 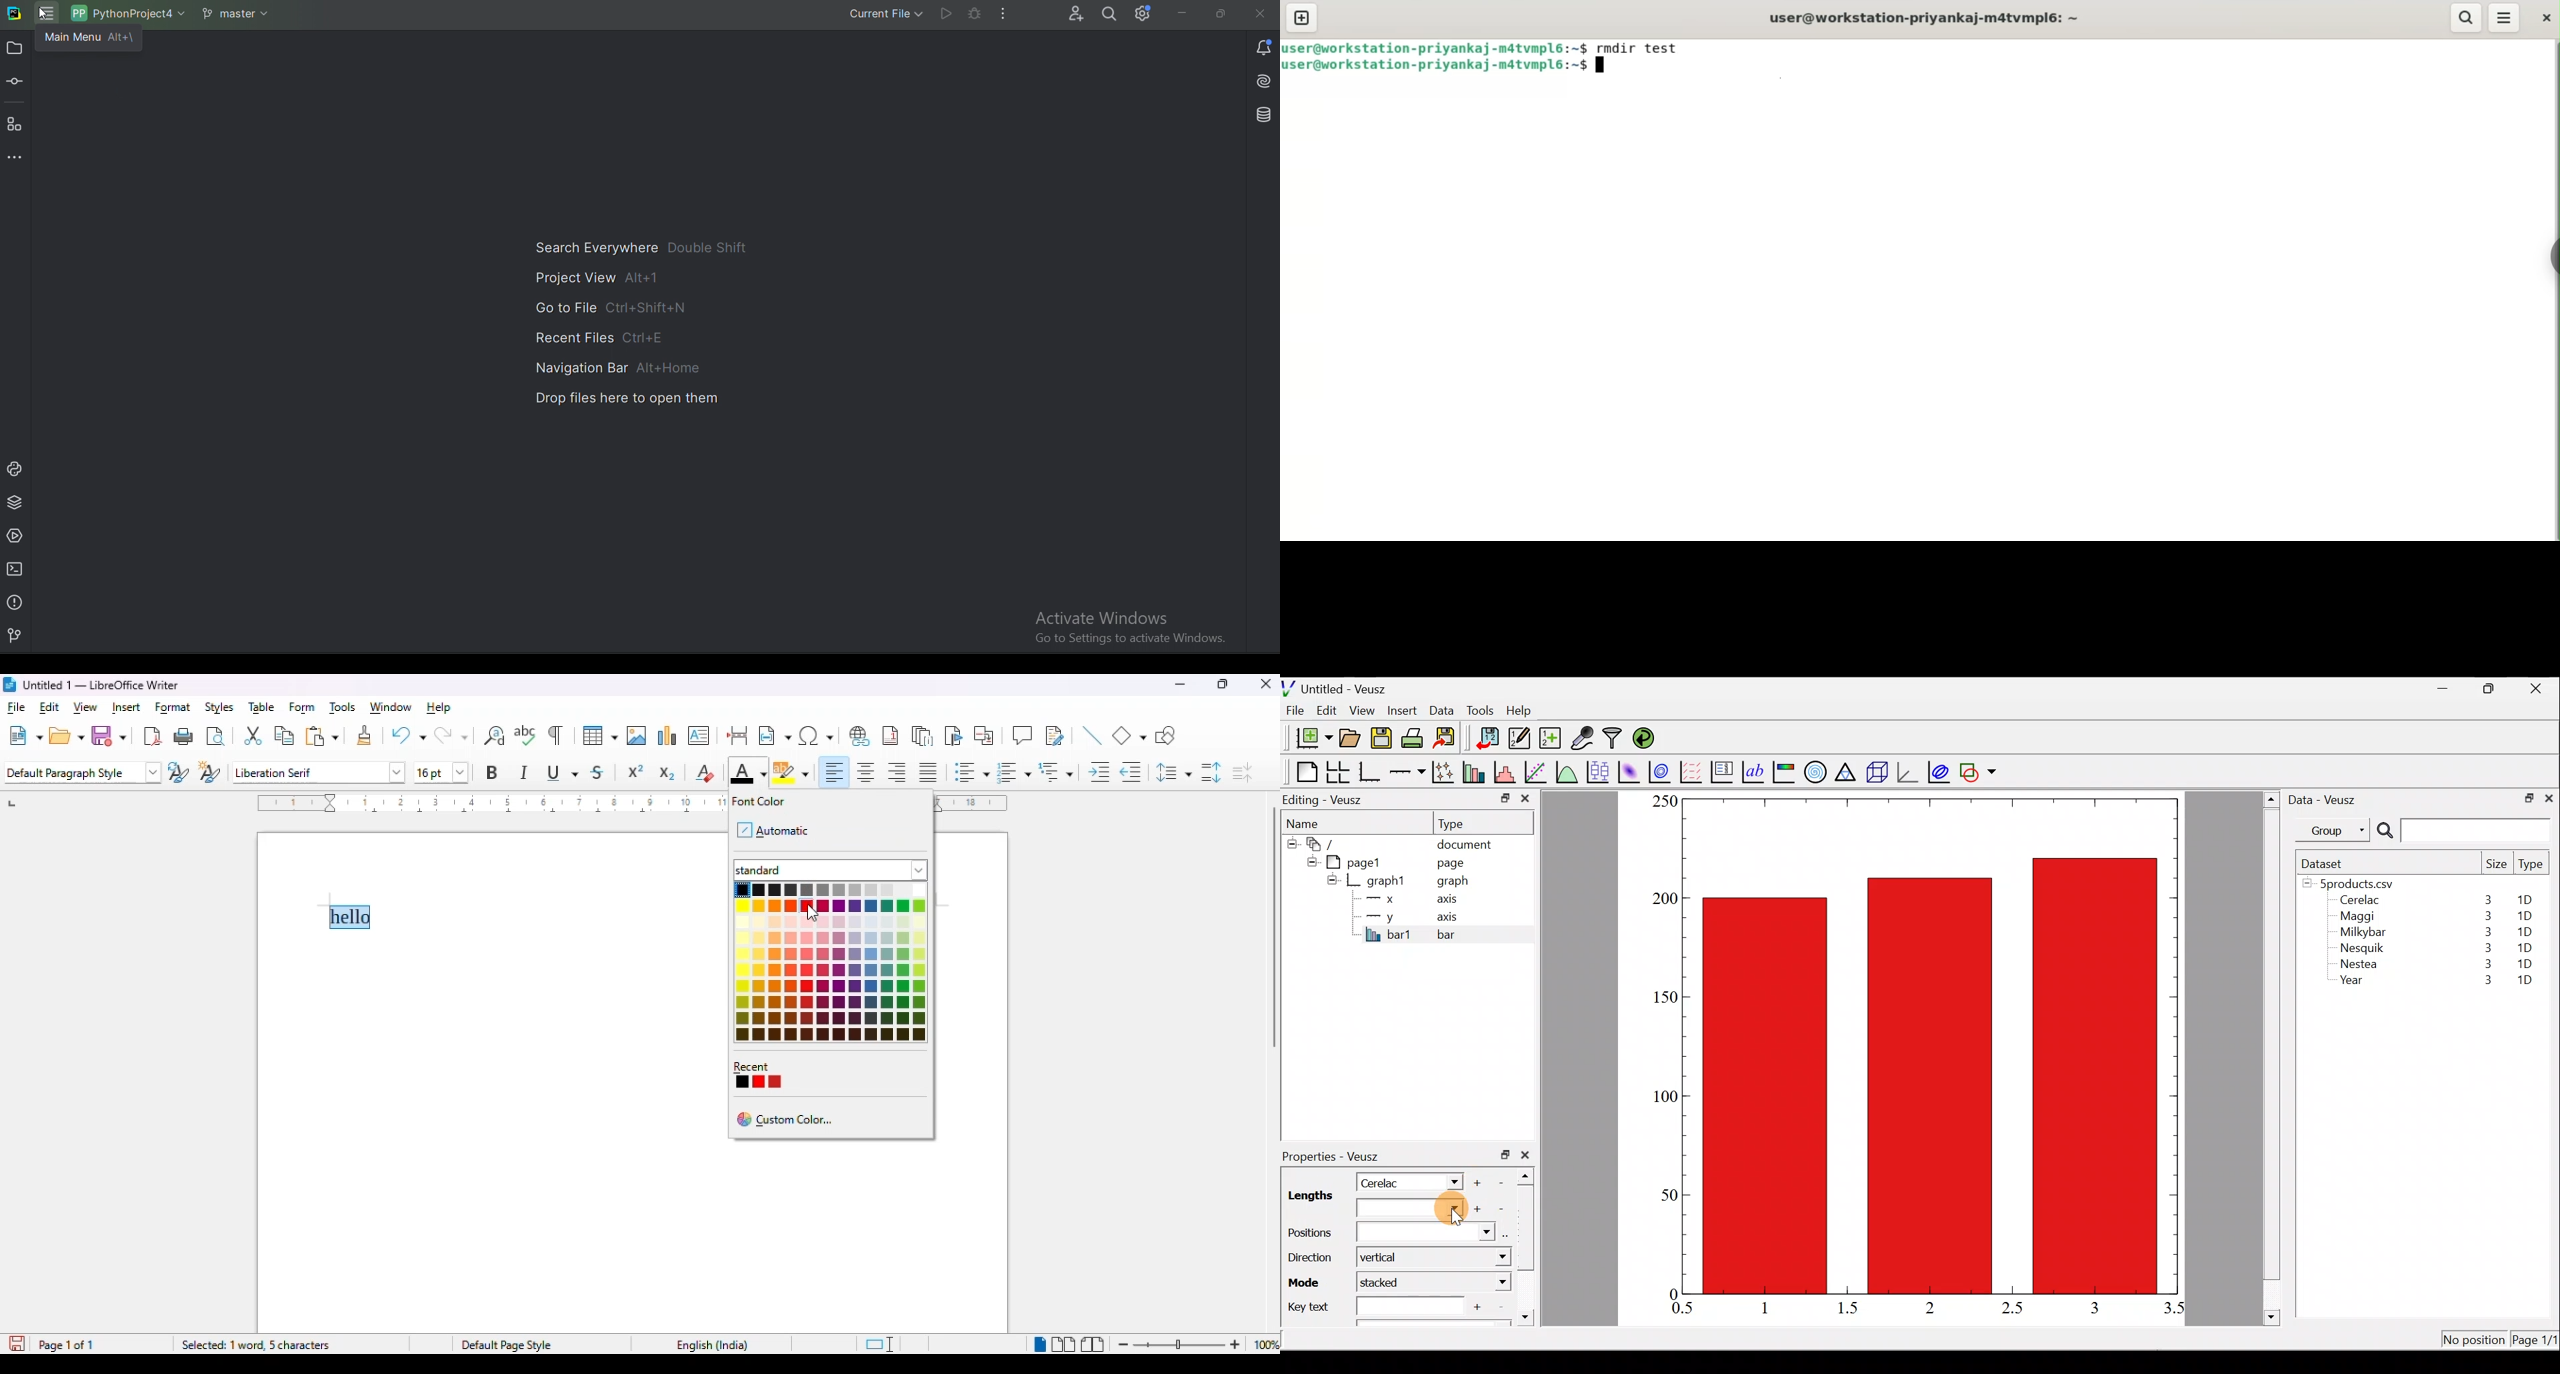 What do you see at coordinates (1221, 11) in the screenshot?
I see `Restore down` at bounding box center [1221, 11].